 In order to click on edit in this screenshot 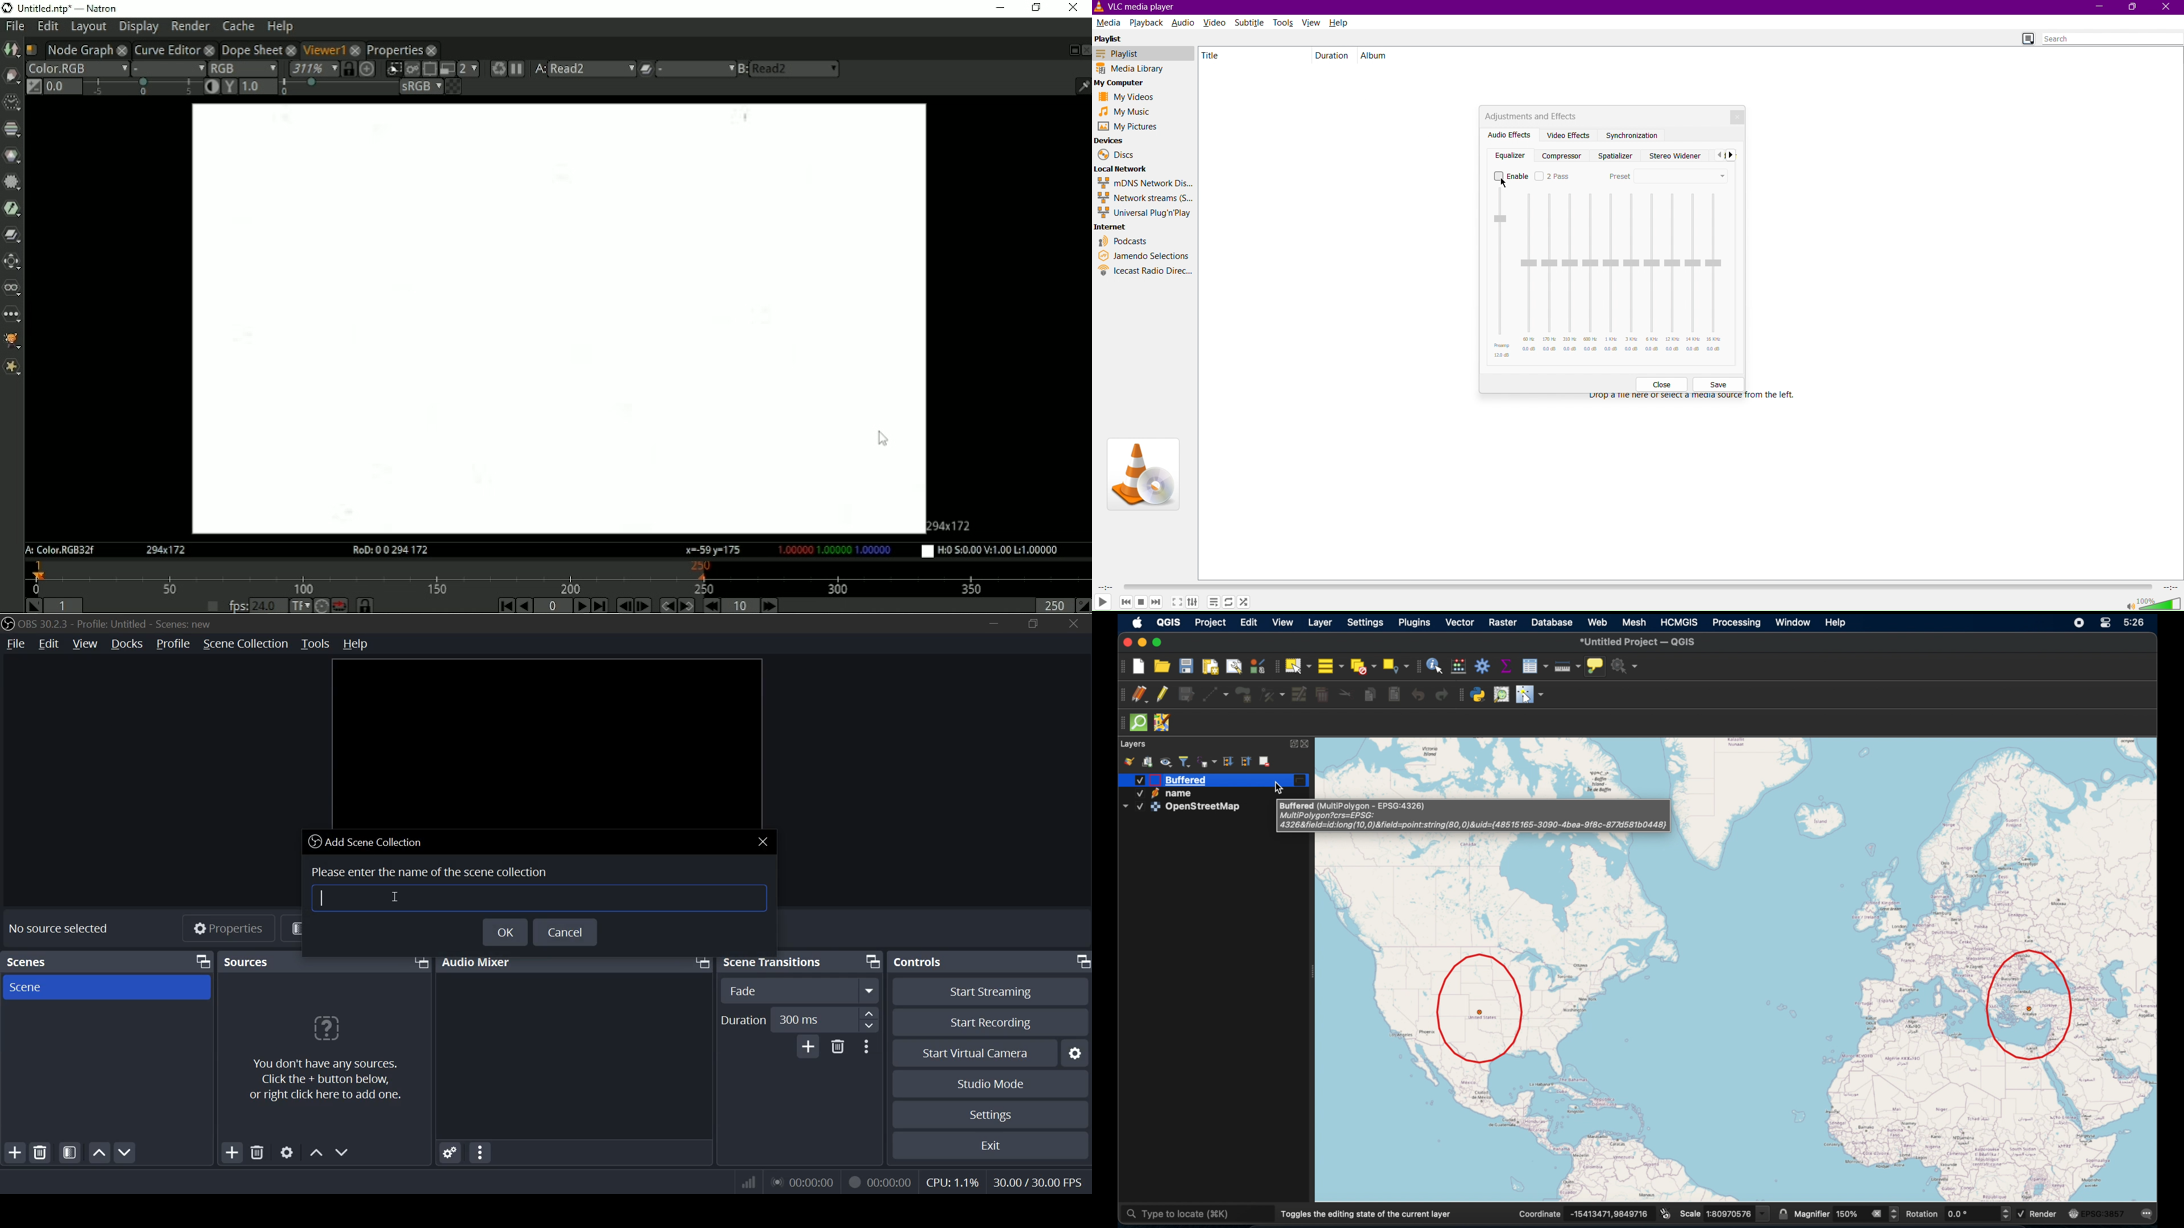, I will do `click(48, 644)`.